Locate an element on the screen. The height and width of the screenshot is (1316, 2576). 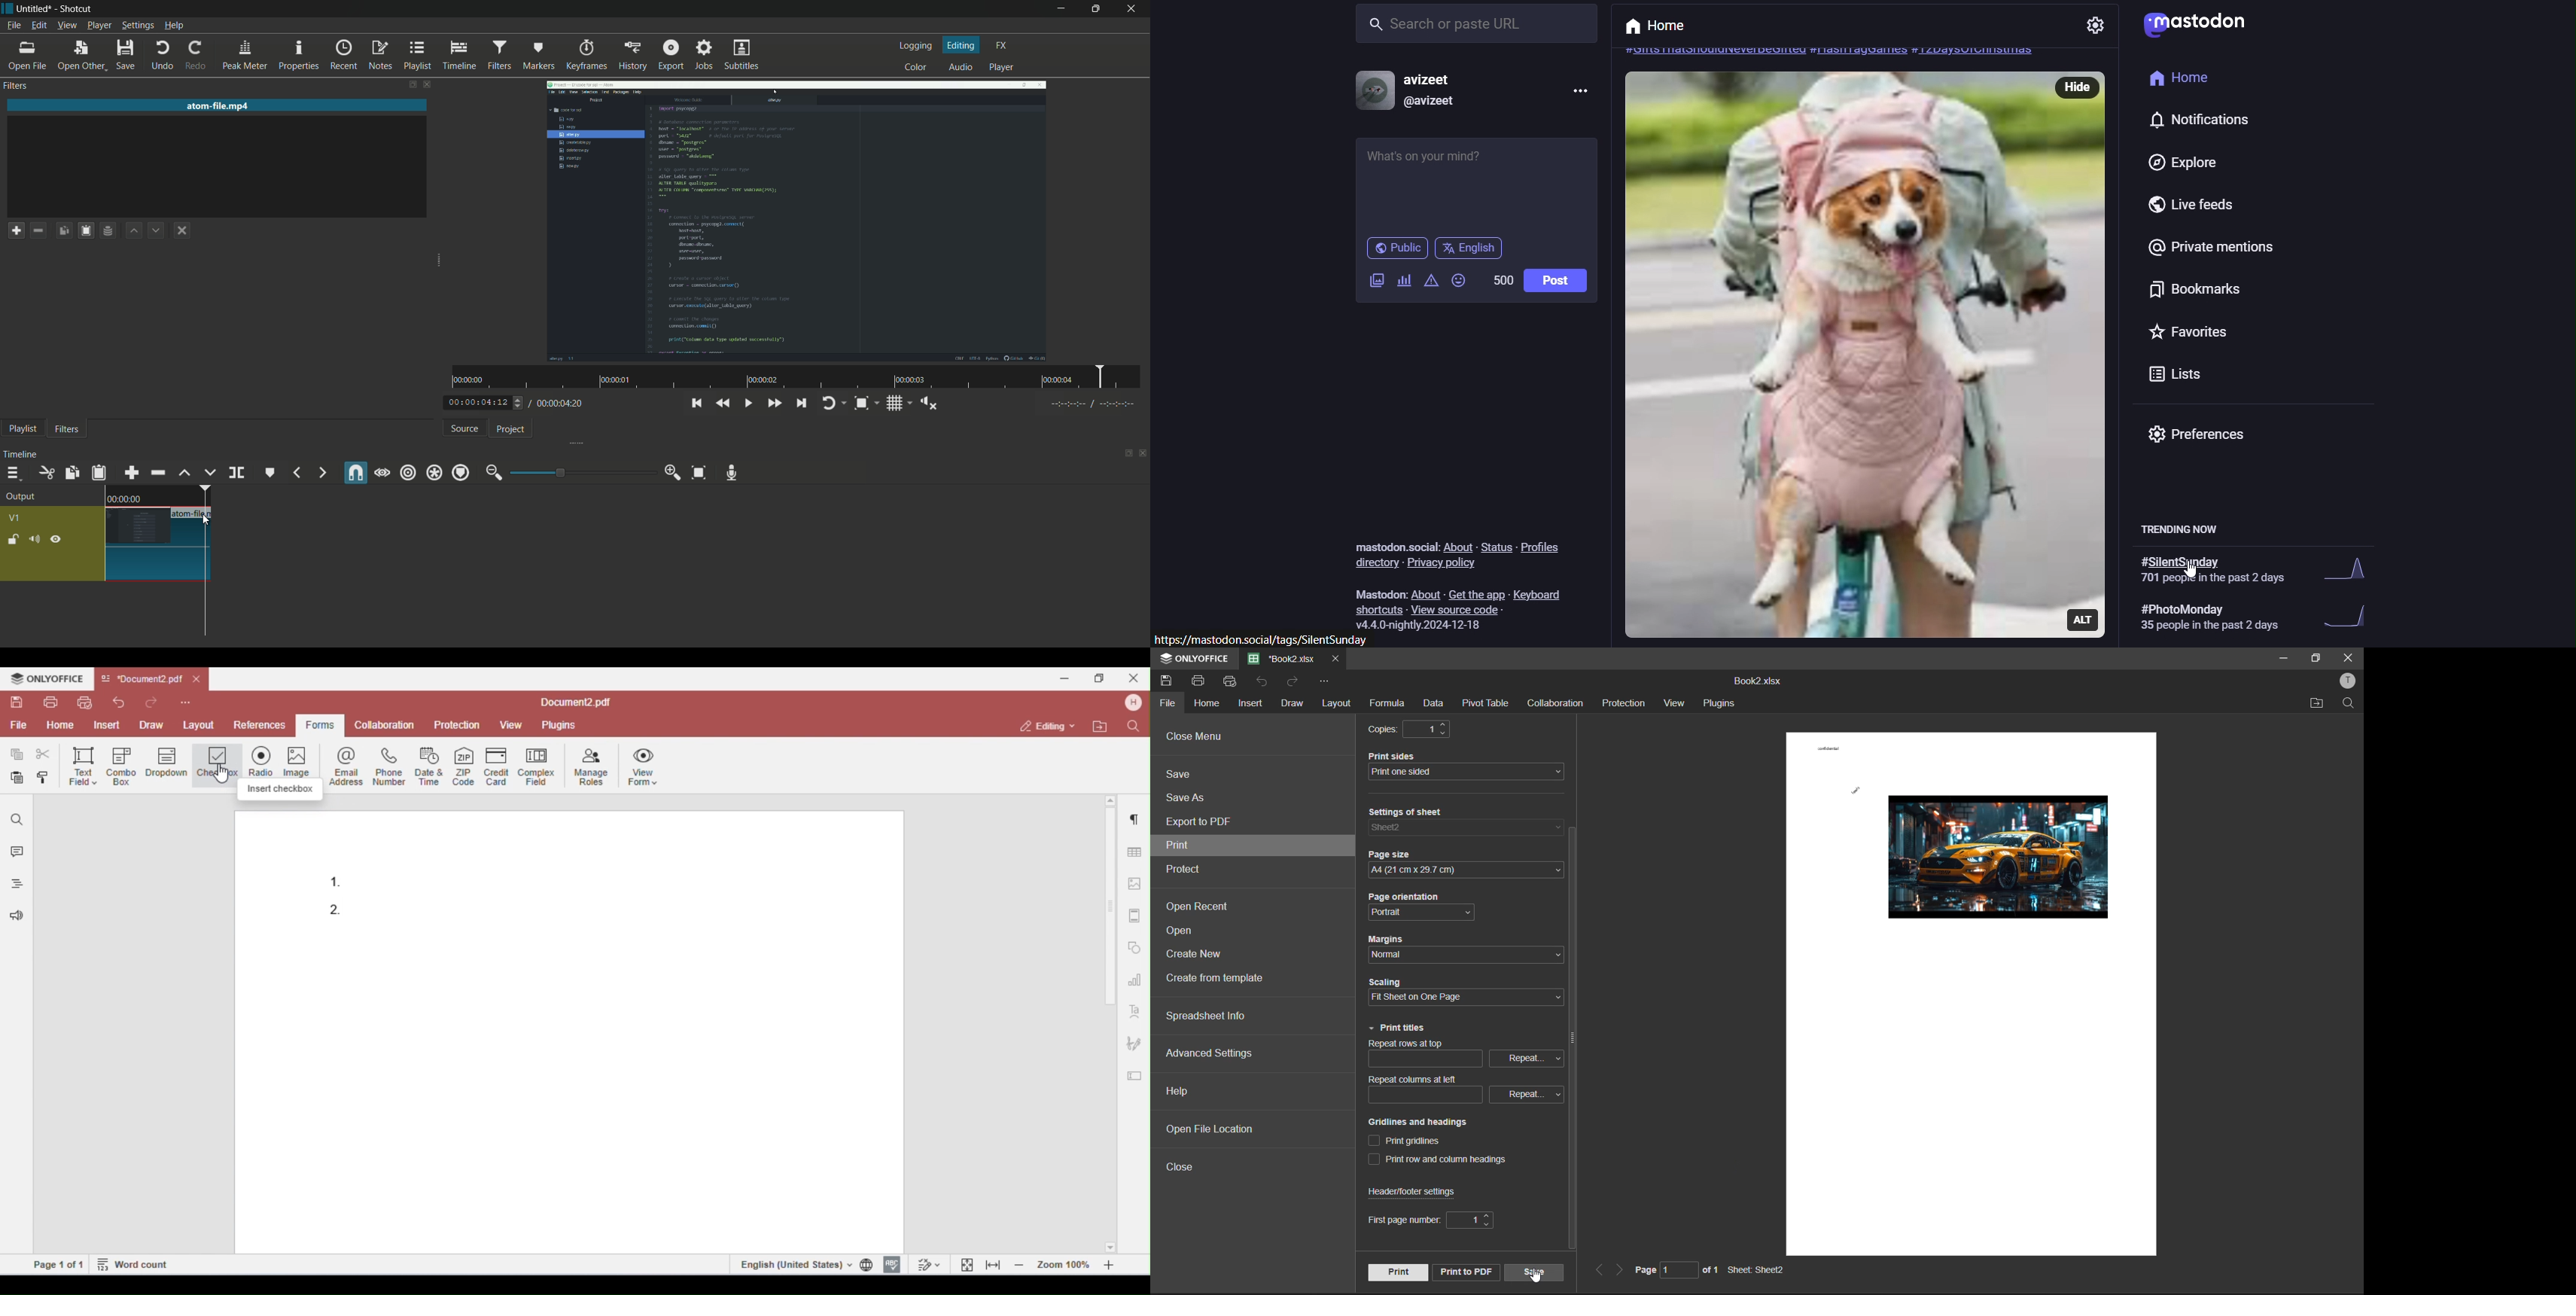
add a filter is located at coordinates (17, 231).